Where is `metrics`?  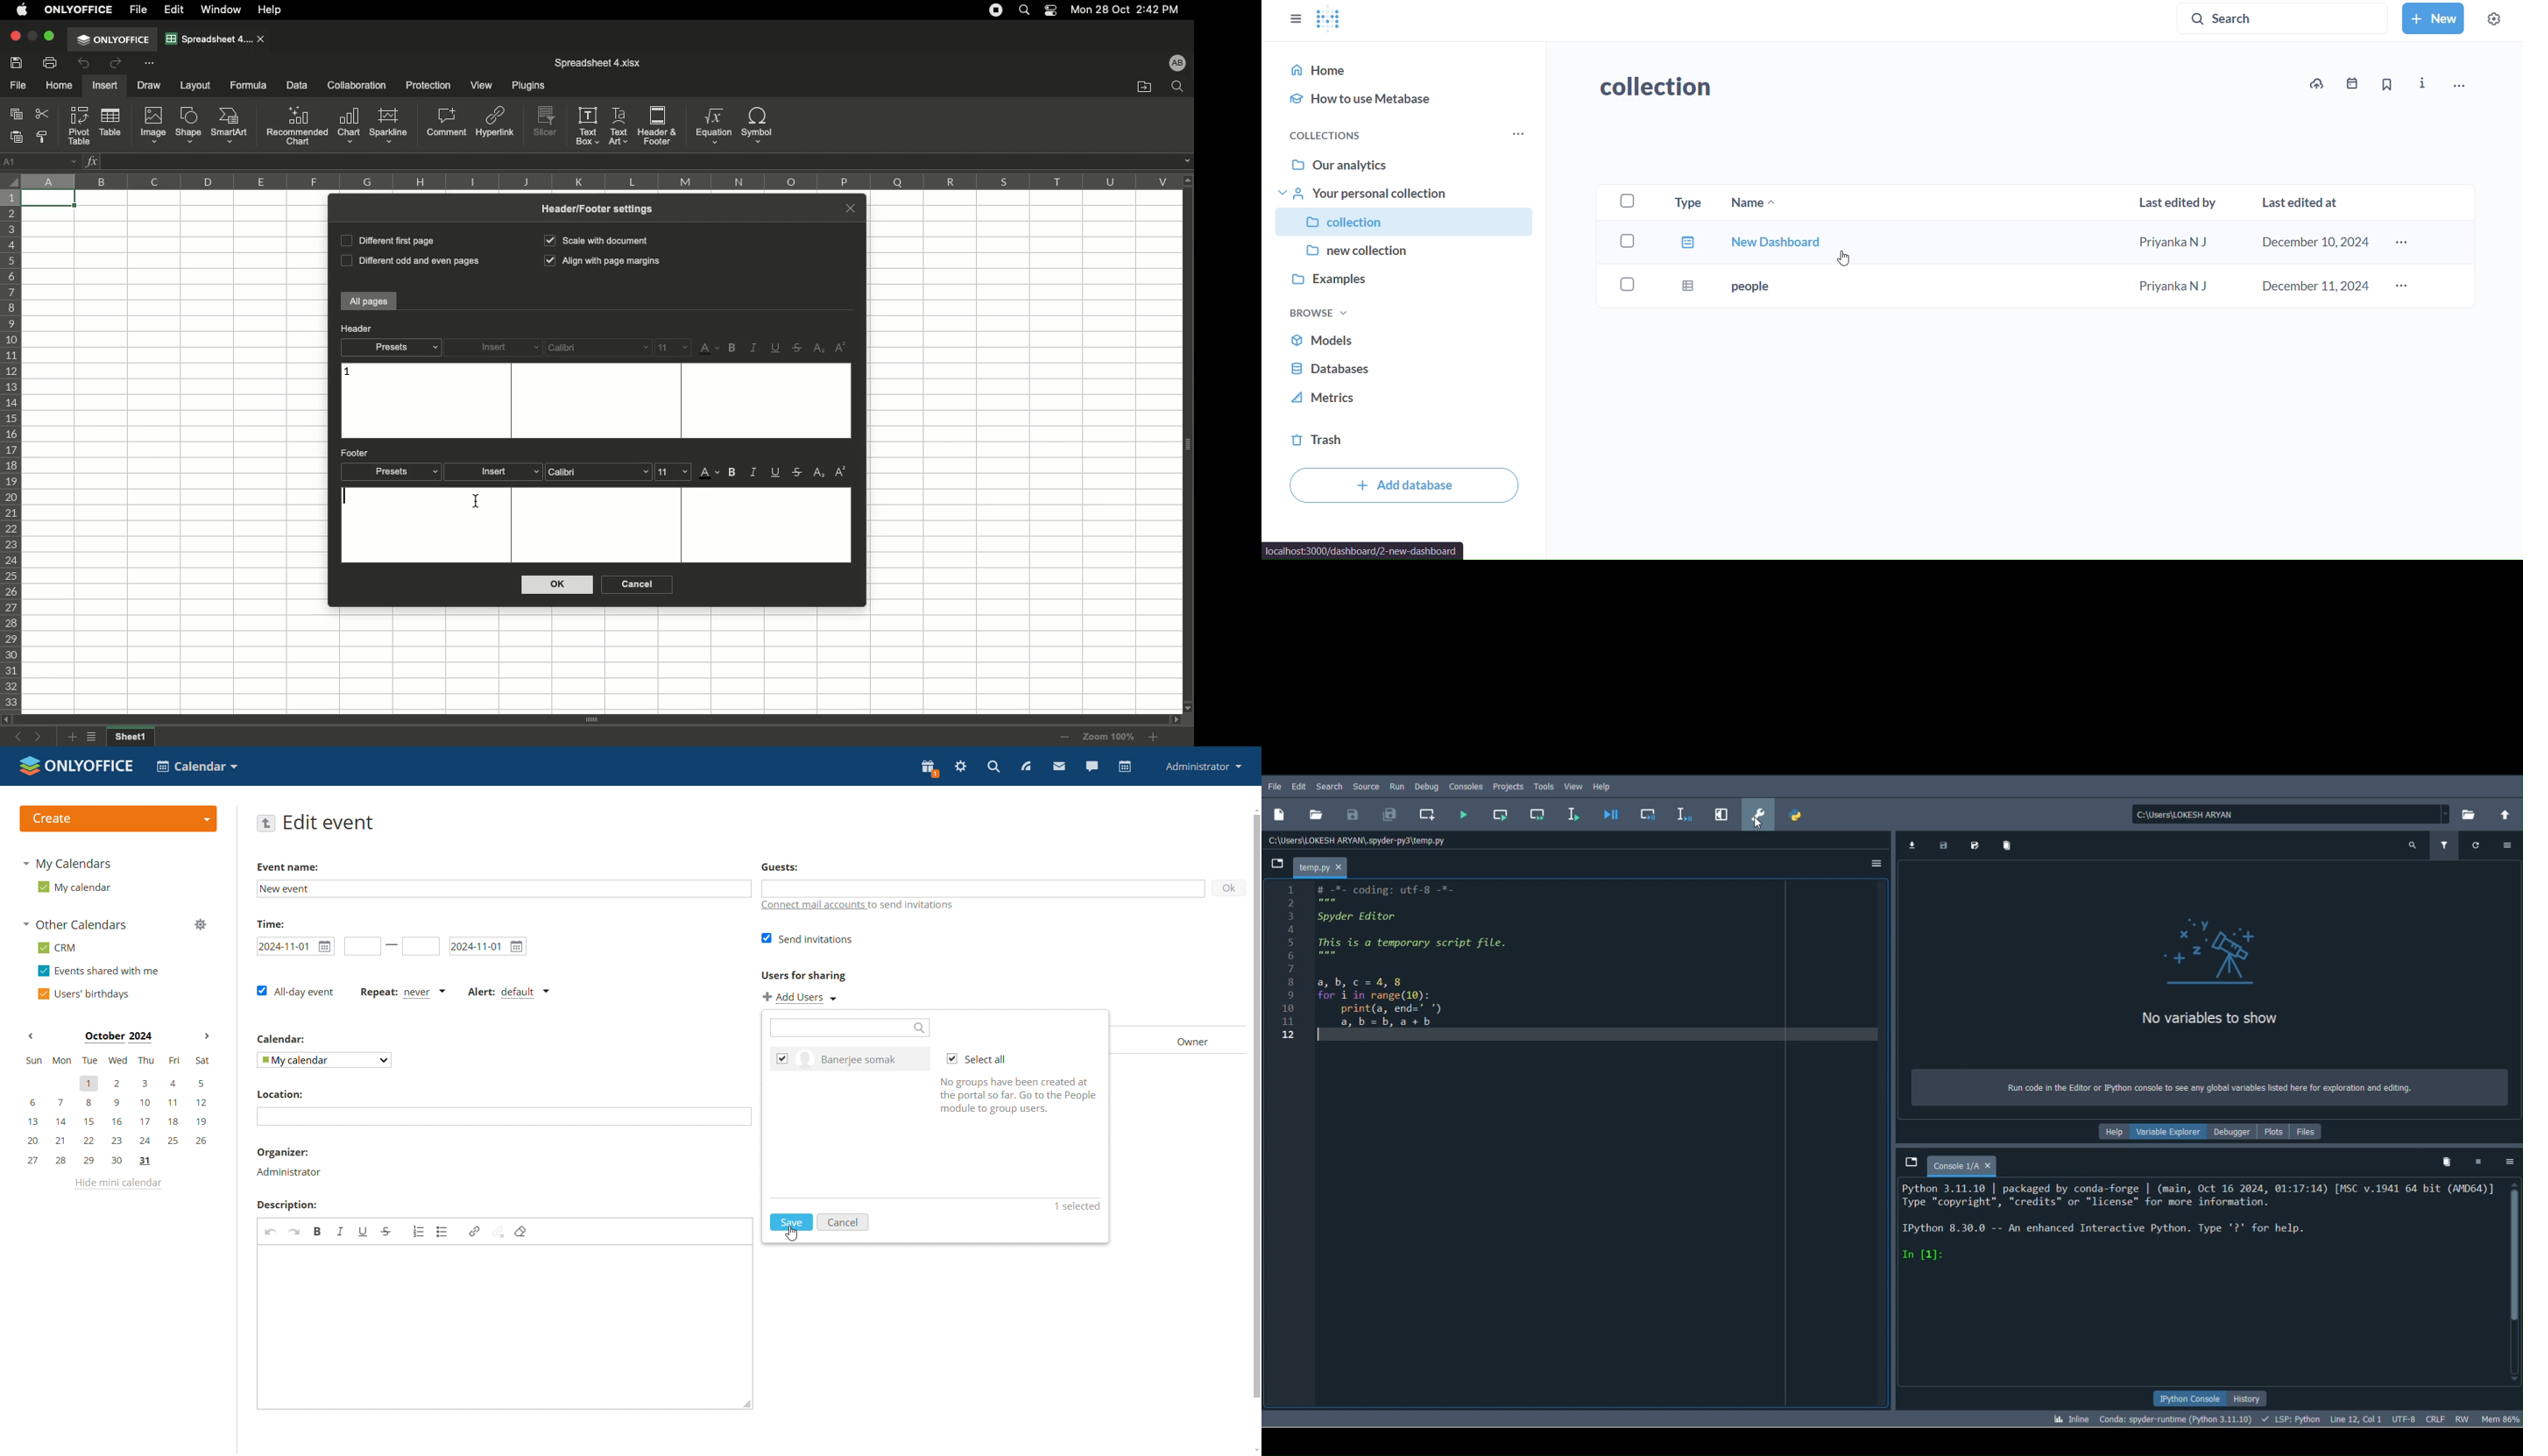 metrics is located at coordinates (1405, 403).